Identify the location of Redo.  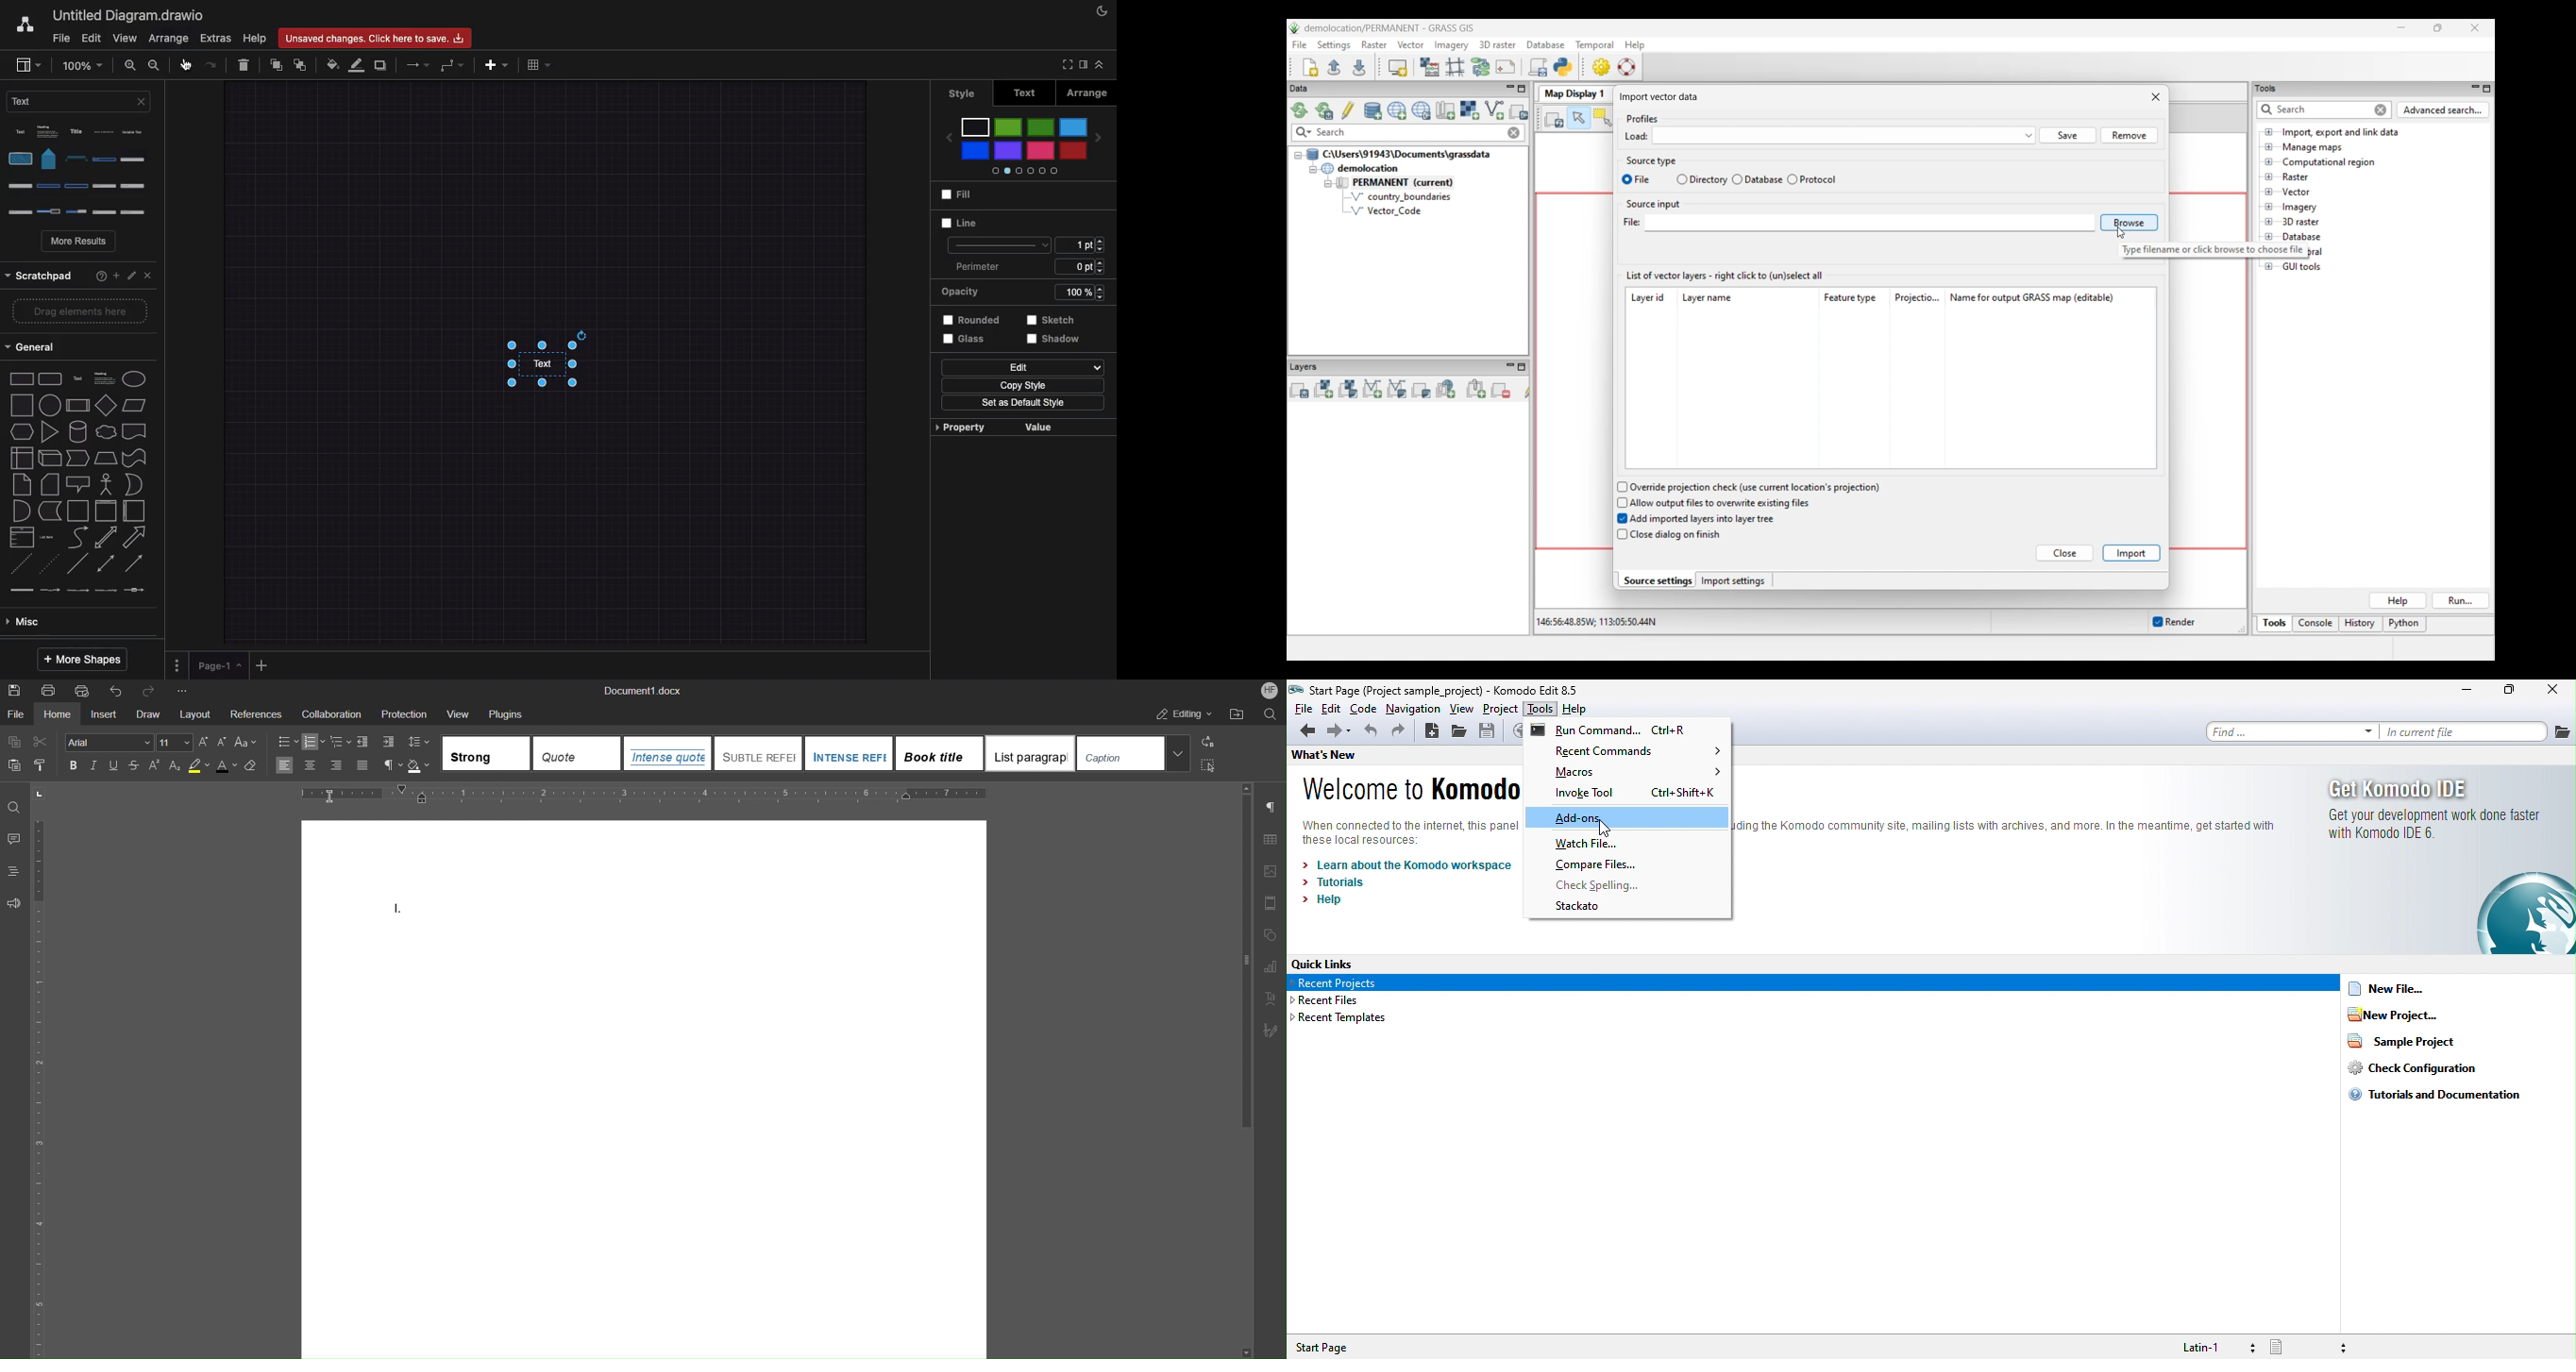
(148, 690).